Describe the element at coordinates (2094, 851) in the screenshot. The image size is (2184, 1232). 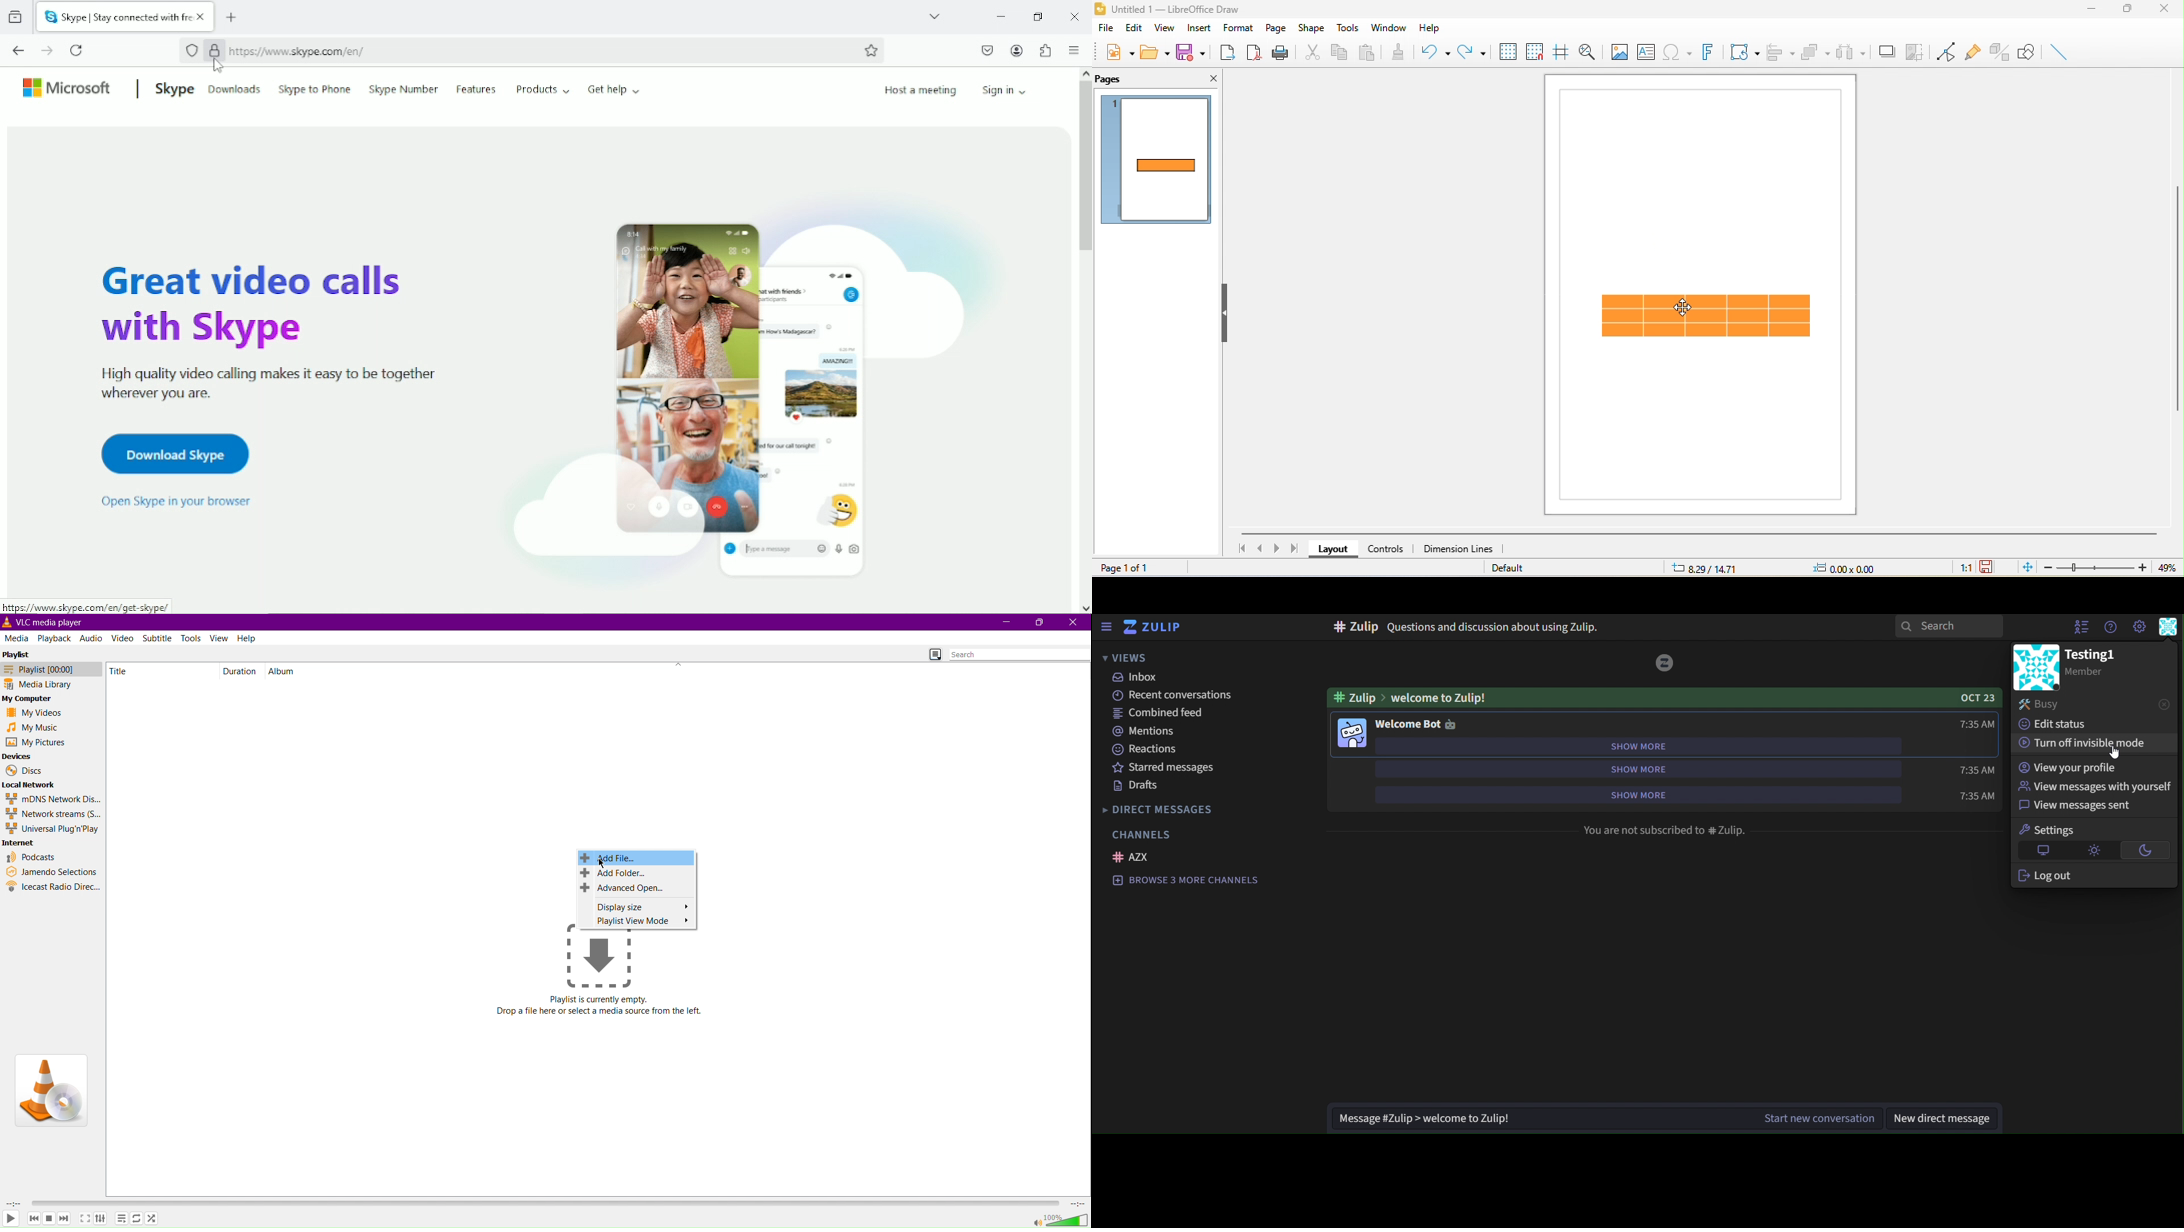
I see `light theme` at that location.